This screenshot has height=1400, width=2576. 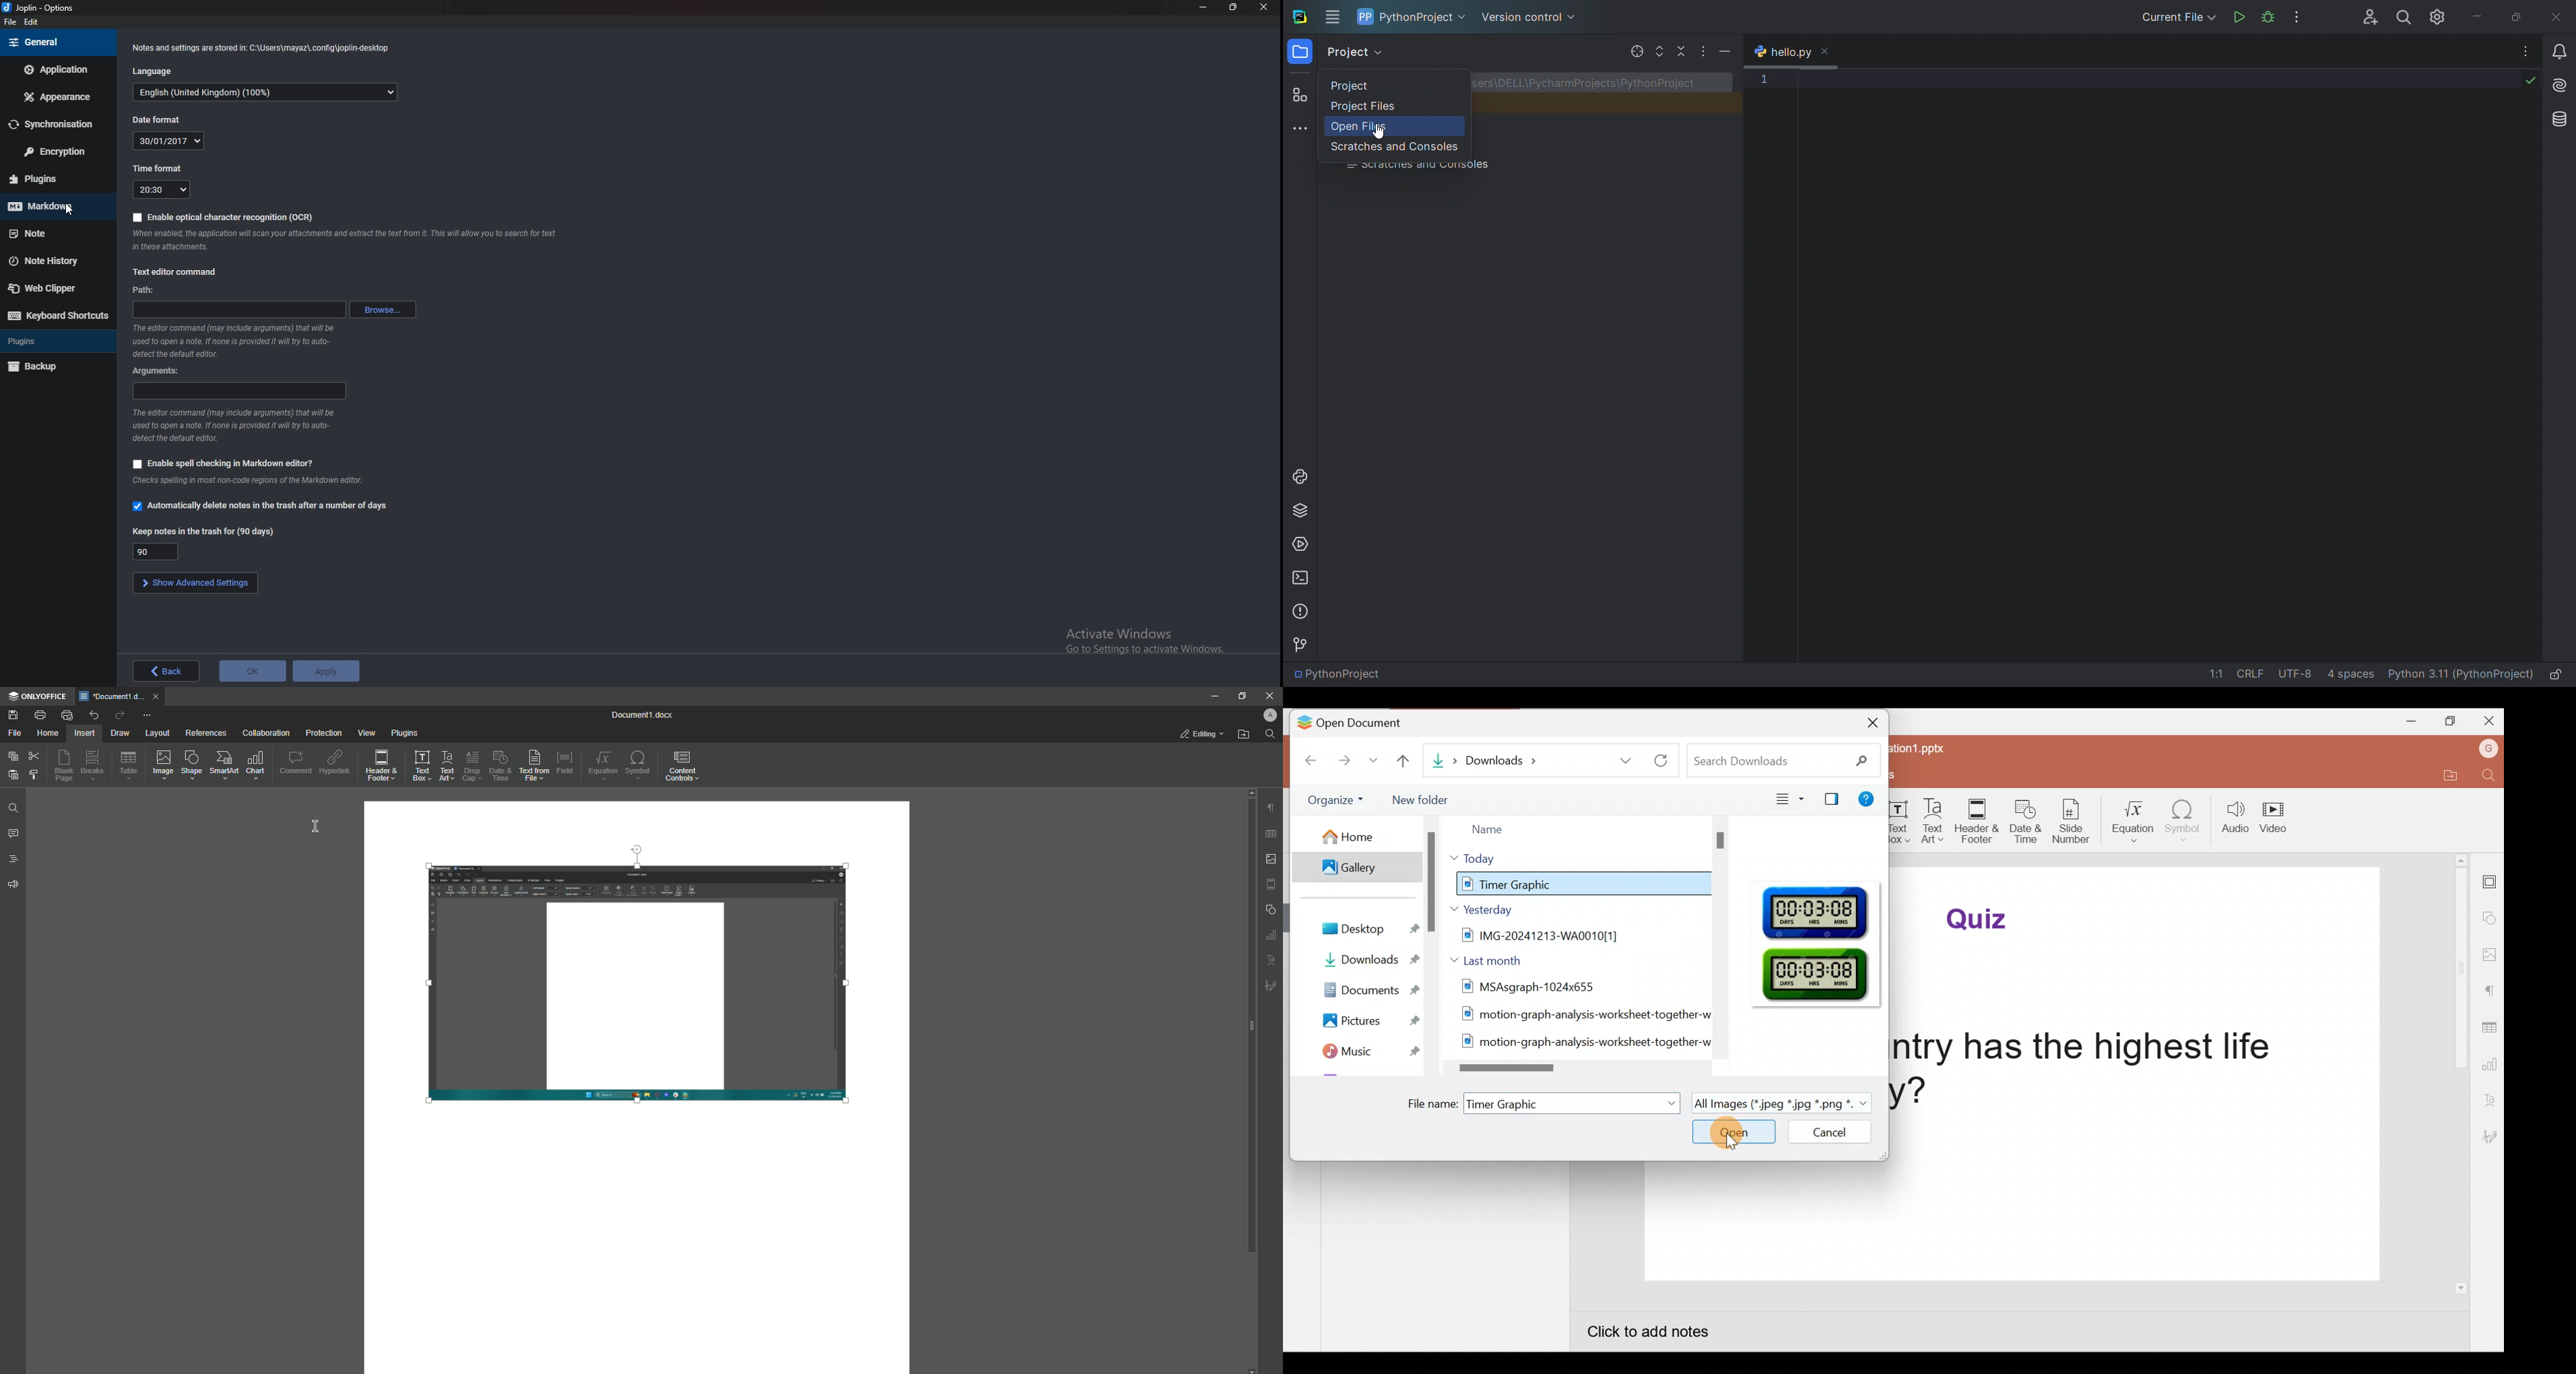 I want to click on info, so click(x=264, y=47).